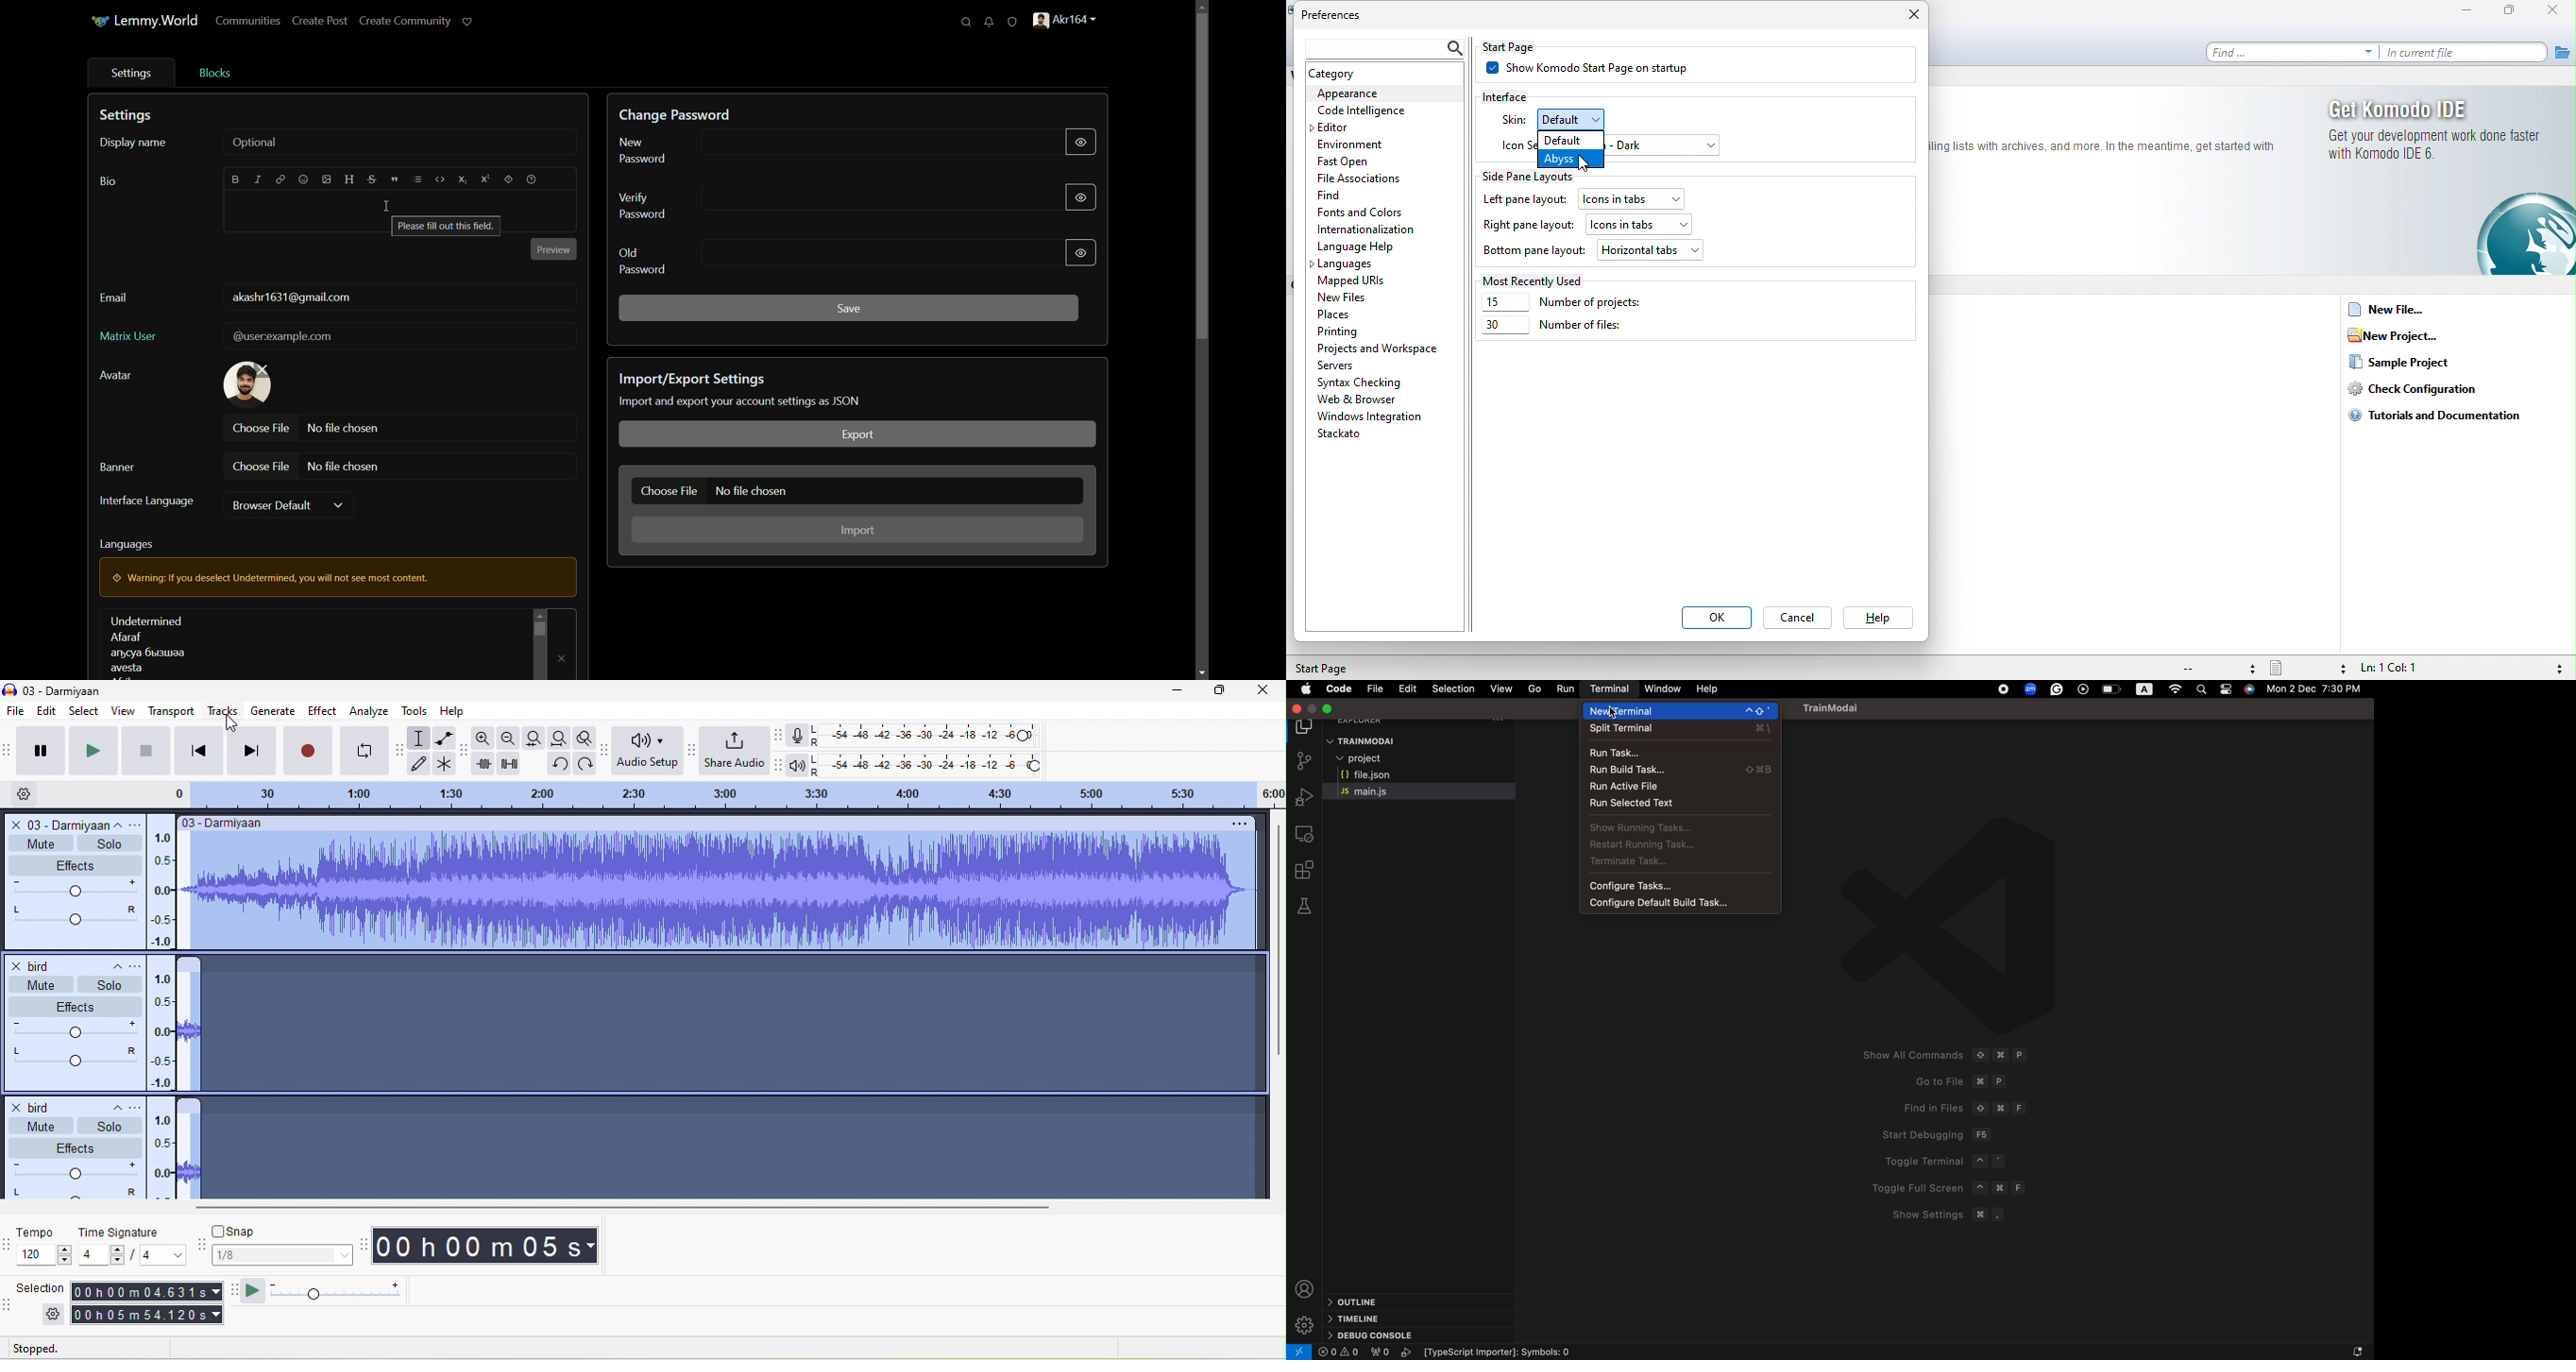 This screenshot has width=2576, height=1372. What do you see at coordinates (234, 1291) in the screenshot?
I see `audacity play at speed toolbar` at bounding box center [234, 1291].